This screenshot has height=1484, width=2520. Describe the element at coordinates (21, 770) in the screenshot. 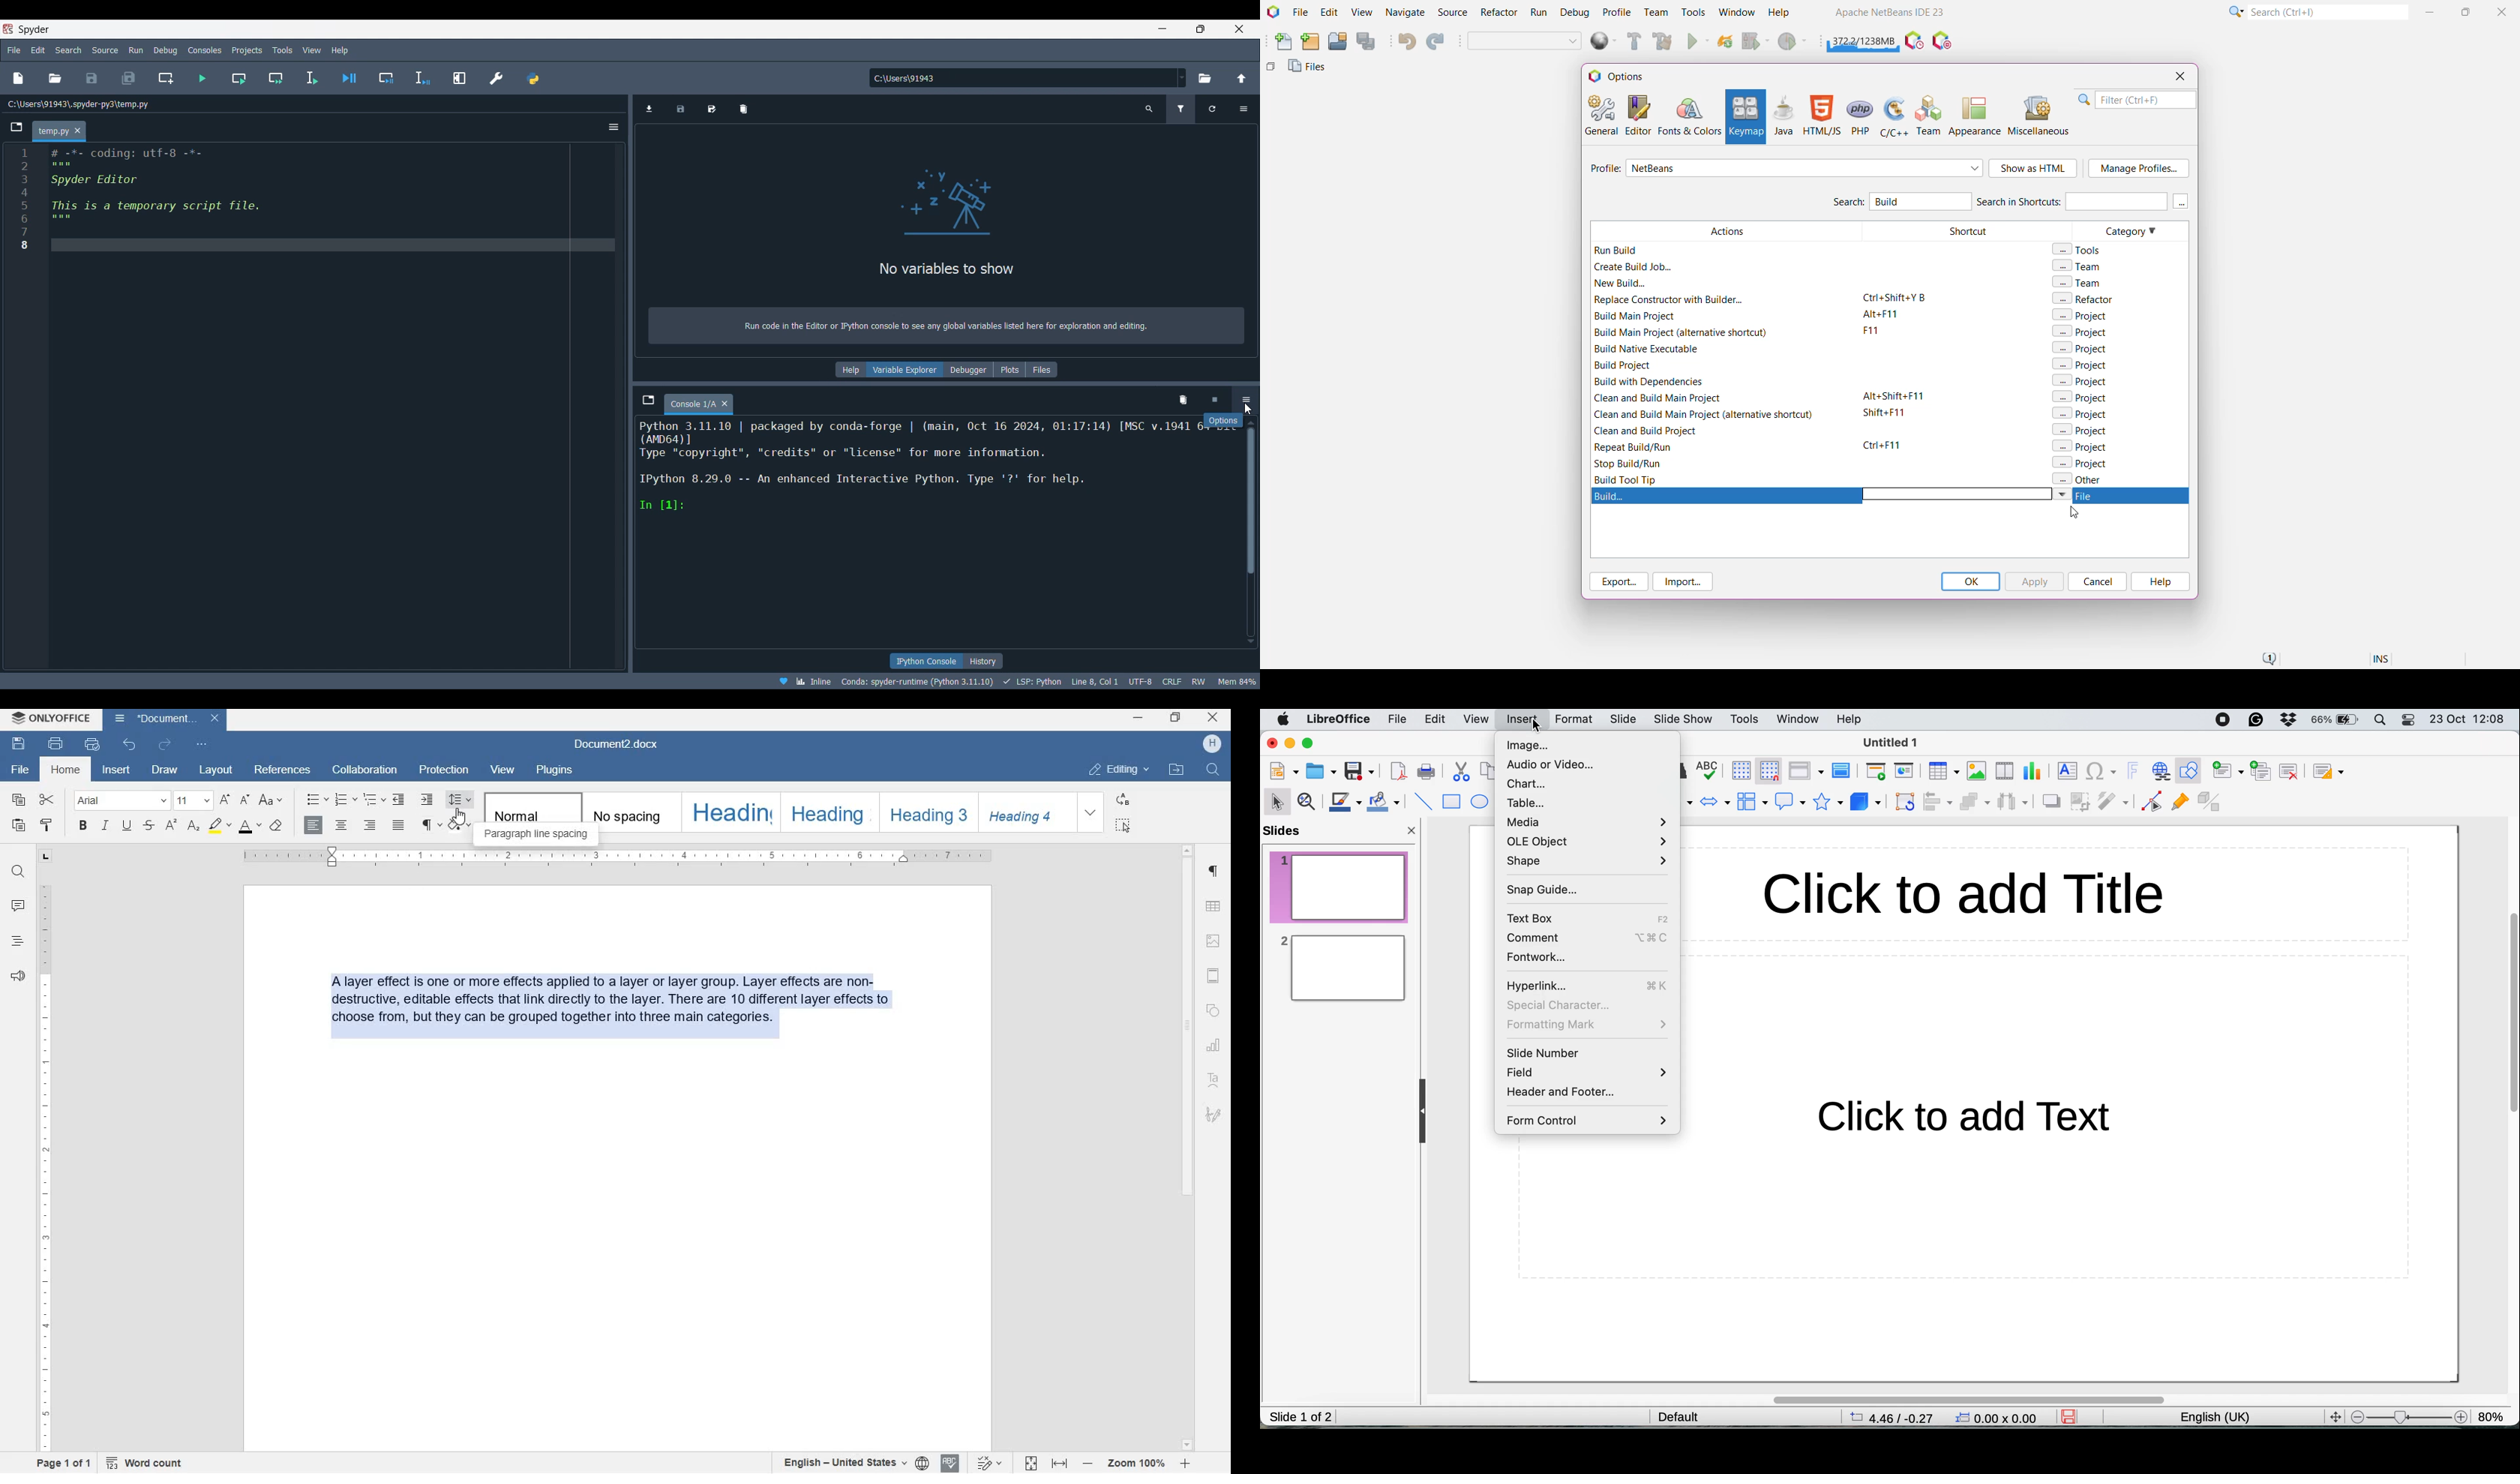

I see `file` at that location.